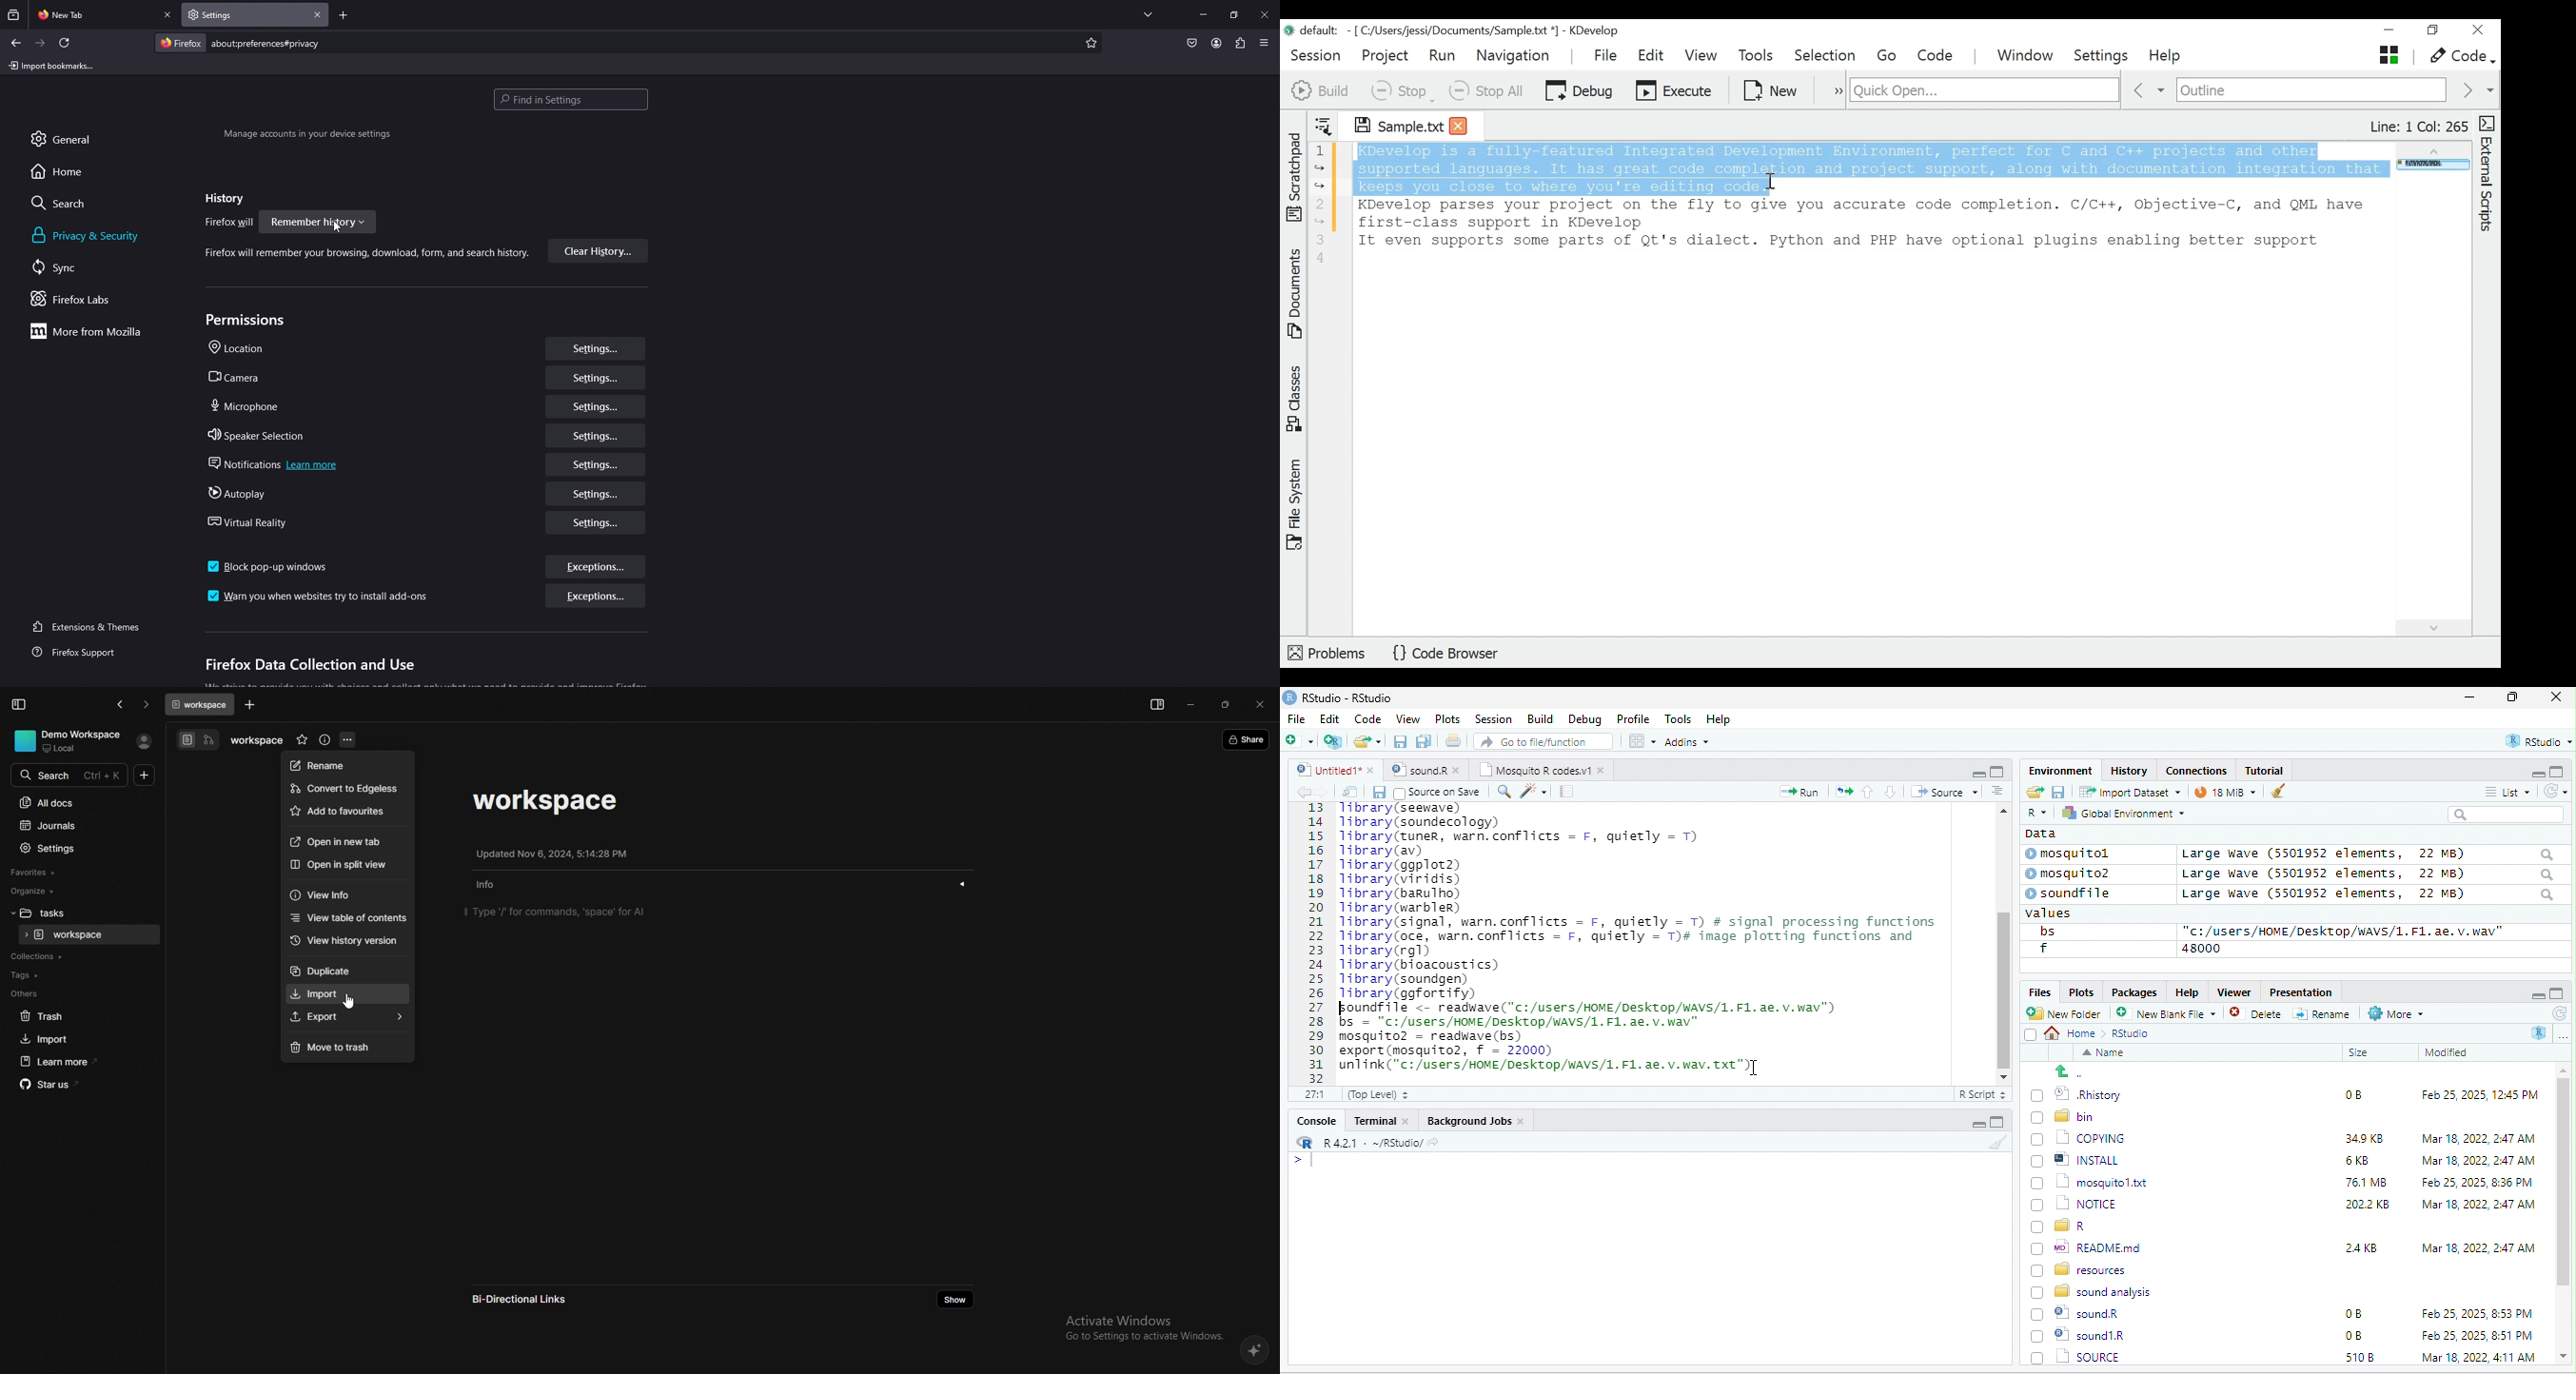 The height and width of the screenshot is (1400, 2576). What do you see at coordinates (597, 522) in the screenshot?
I see `settings` at bounding box center [597, 522].